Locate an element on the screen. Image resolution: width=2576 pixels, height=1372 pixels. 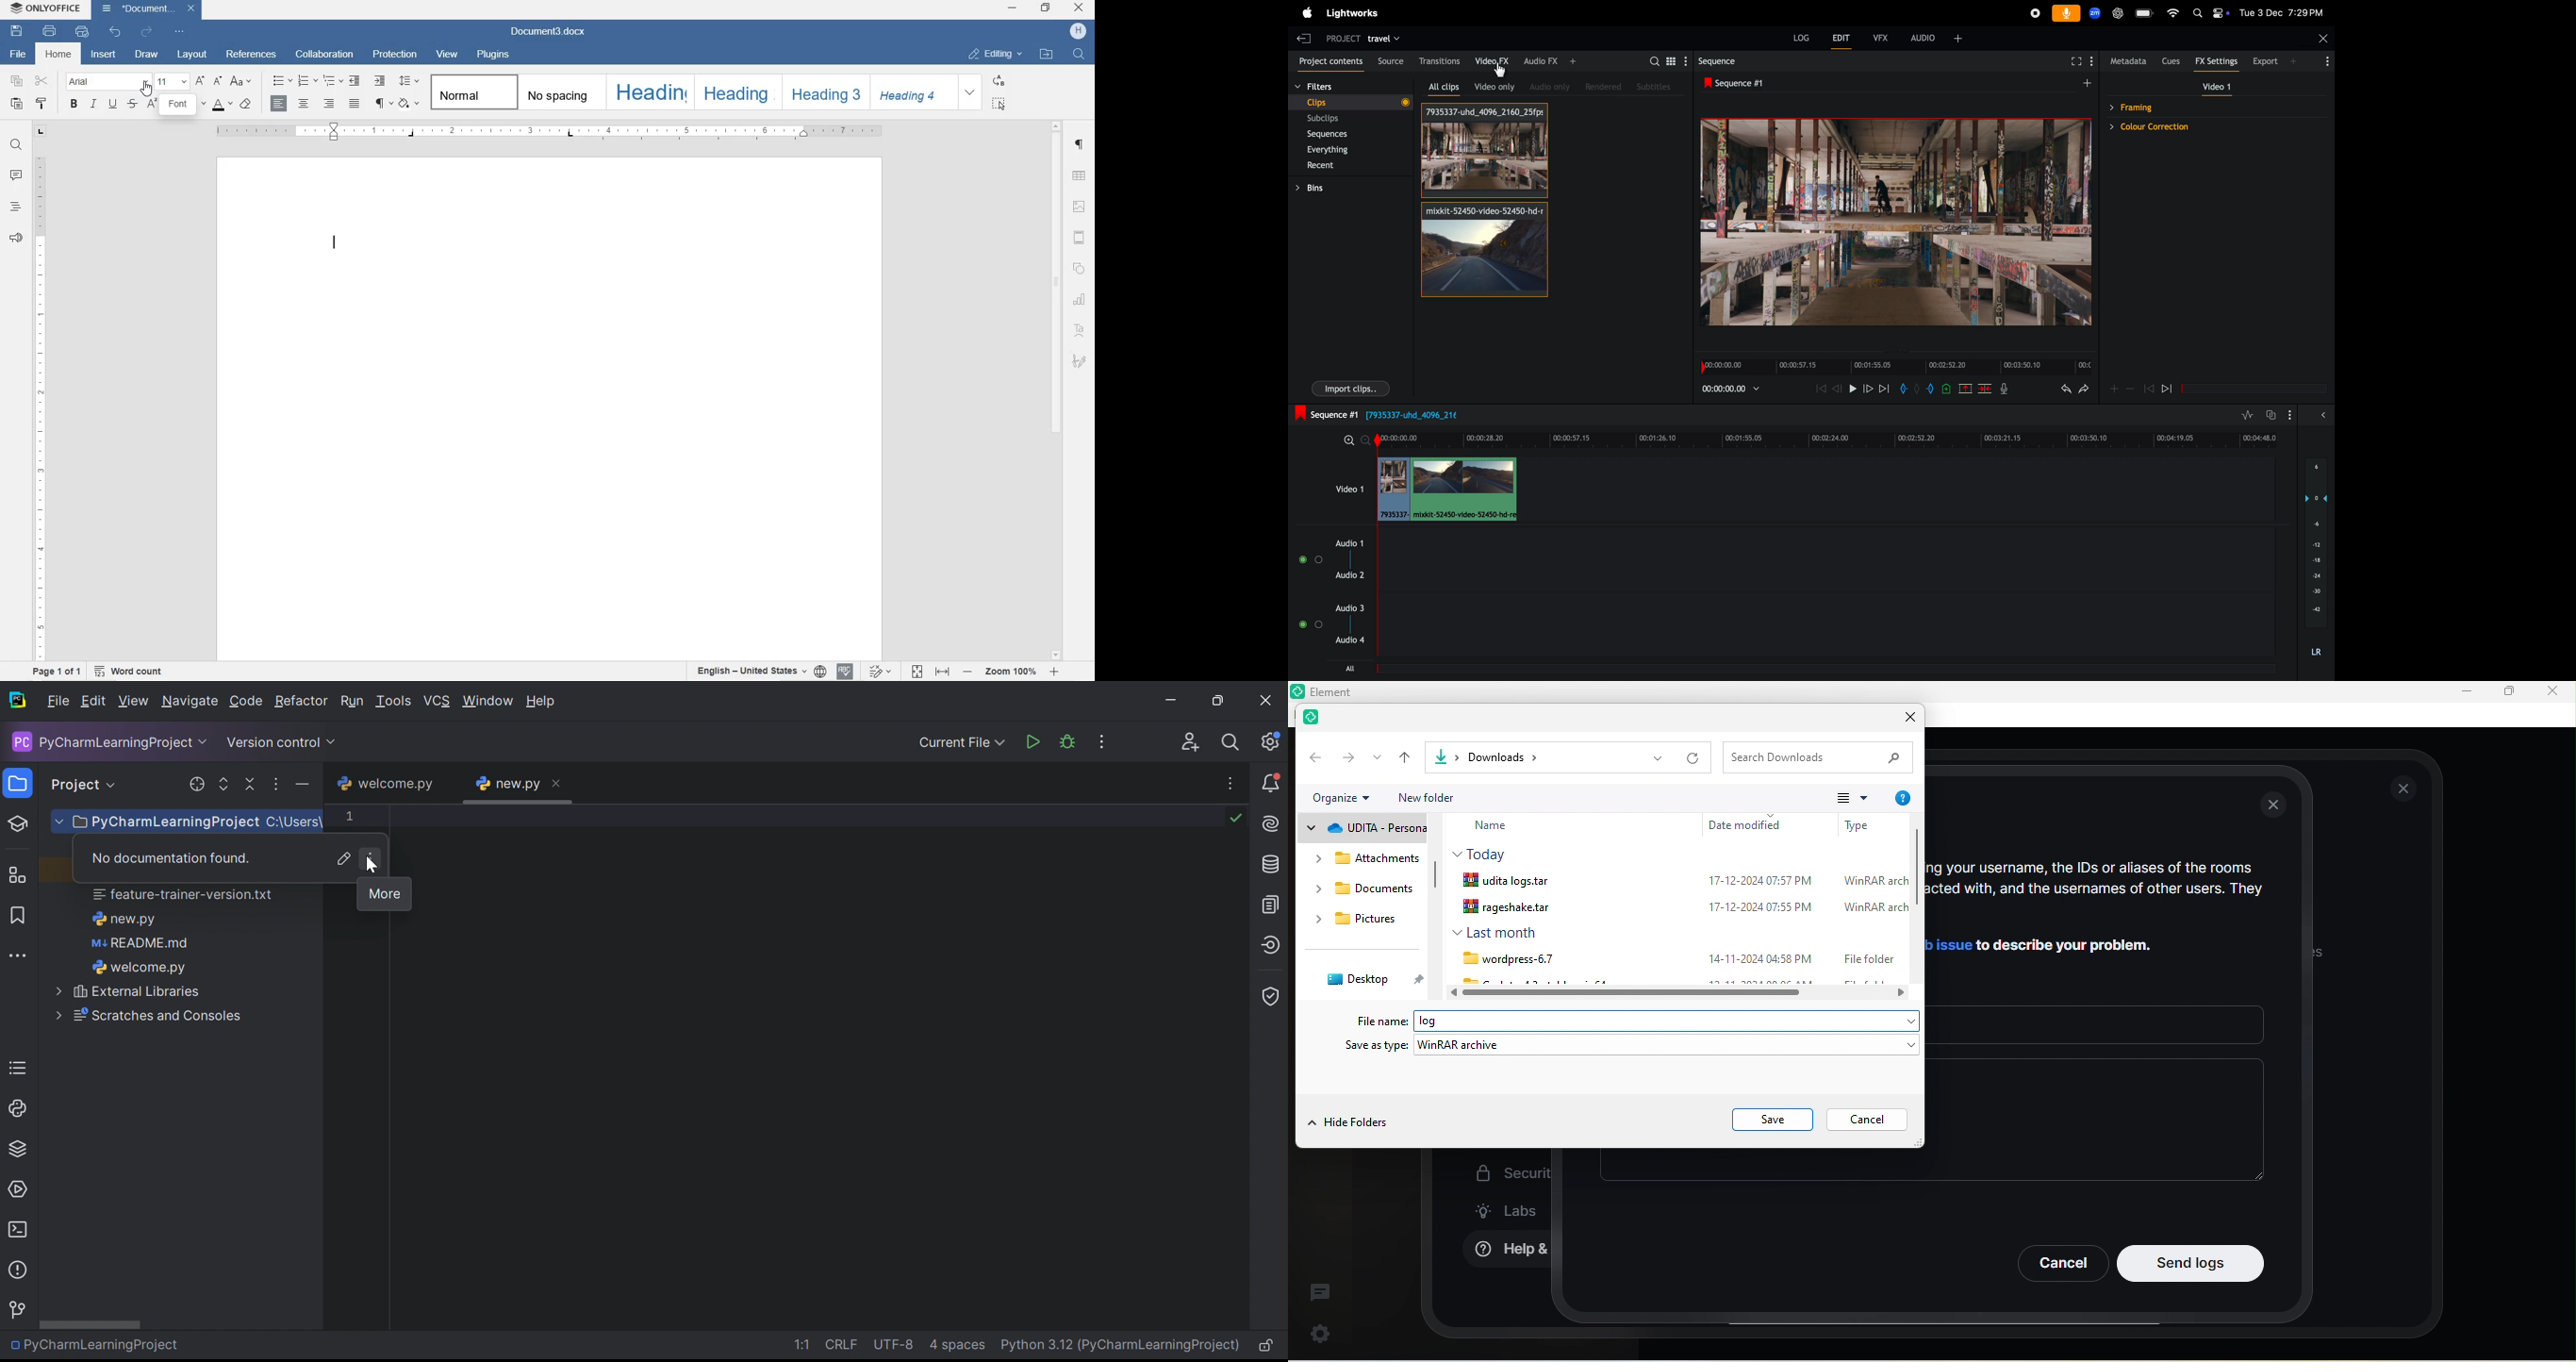
Last month is located at coordinates (1494, 932).